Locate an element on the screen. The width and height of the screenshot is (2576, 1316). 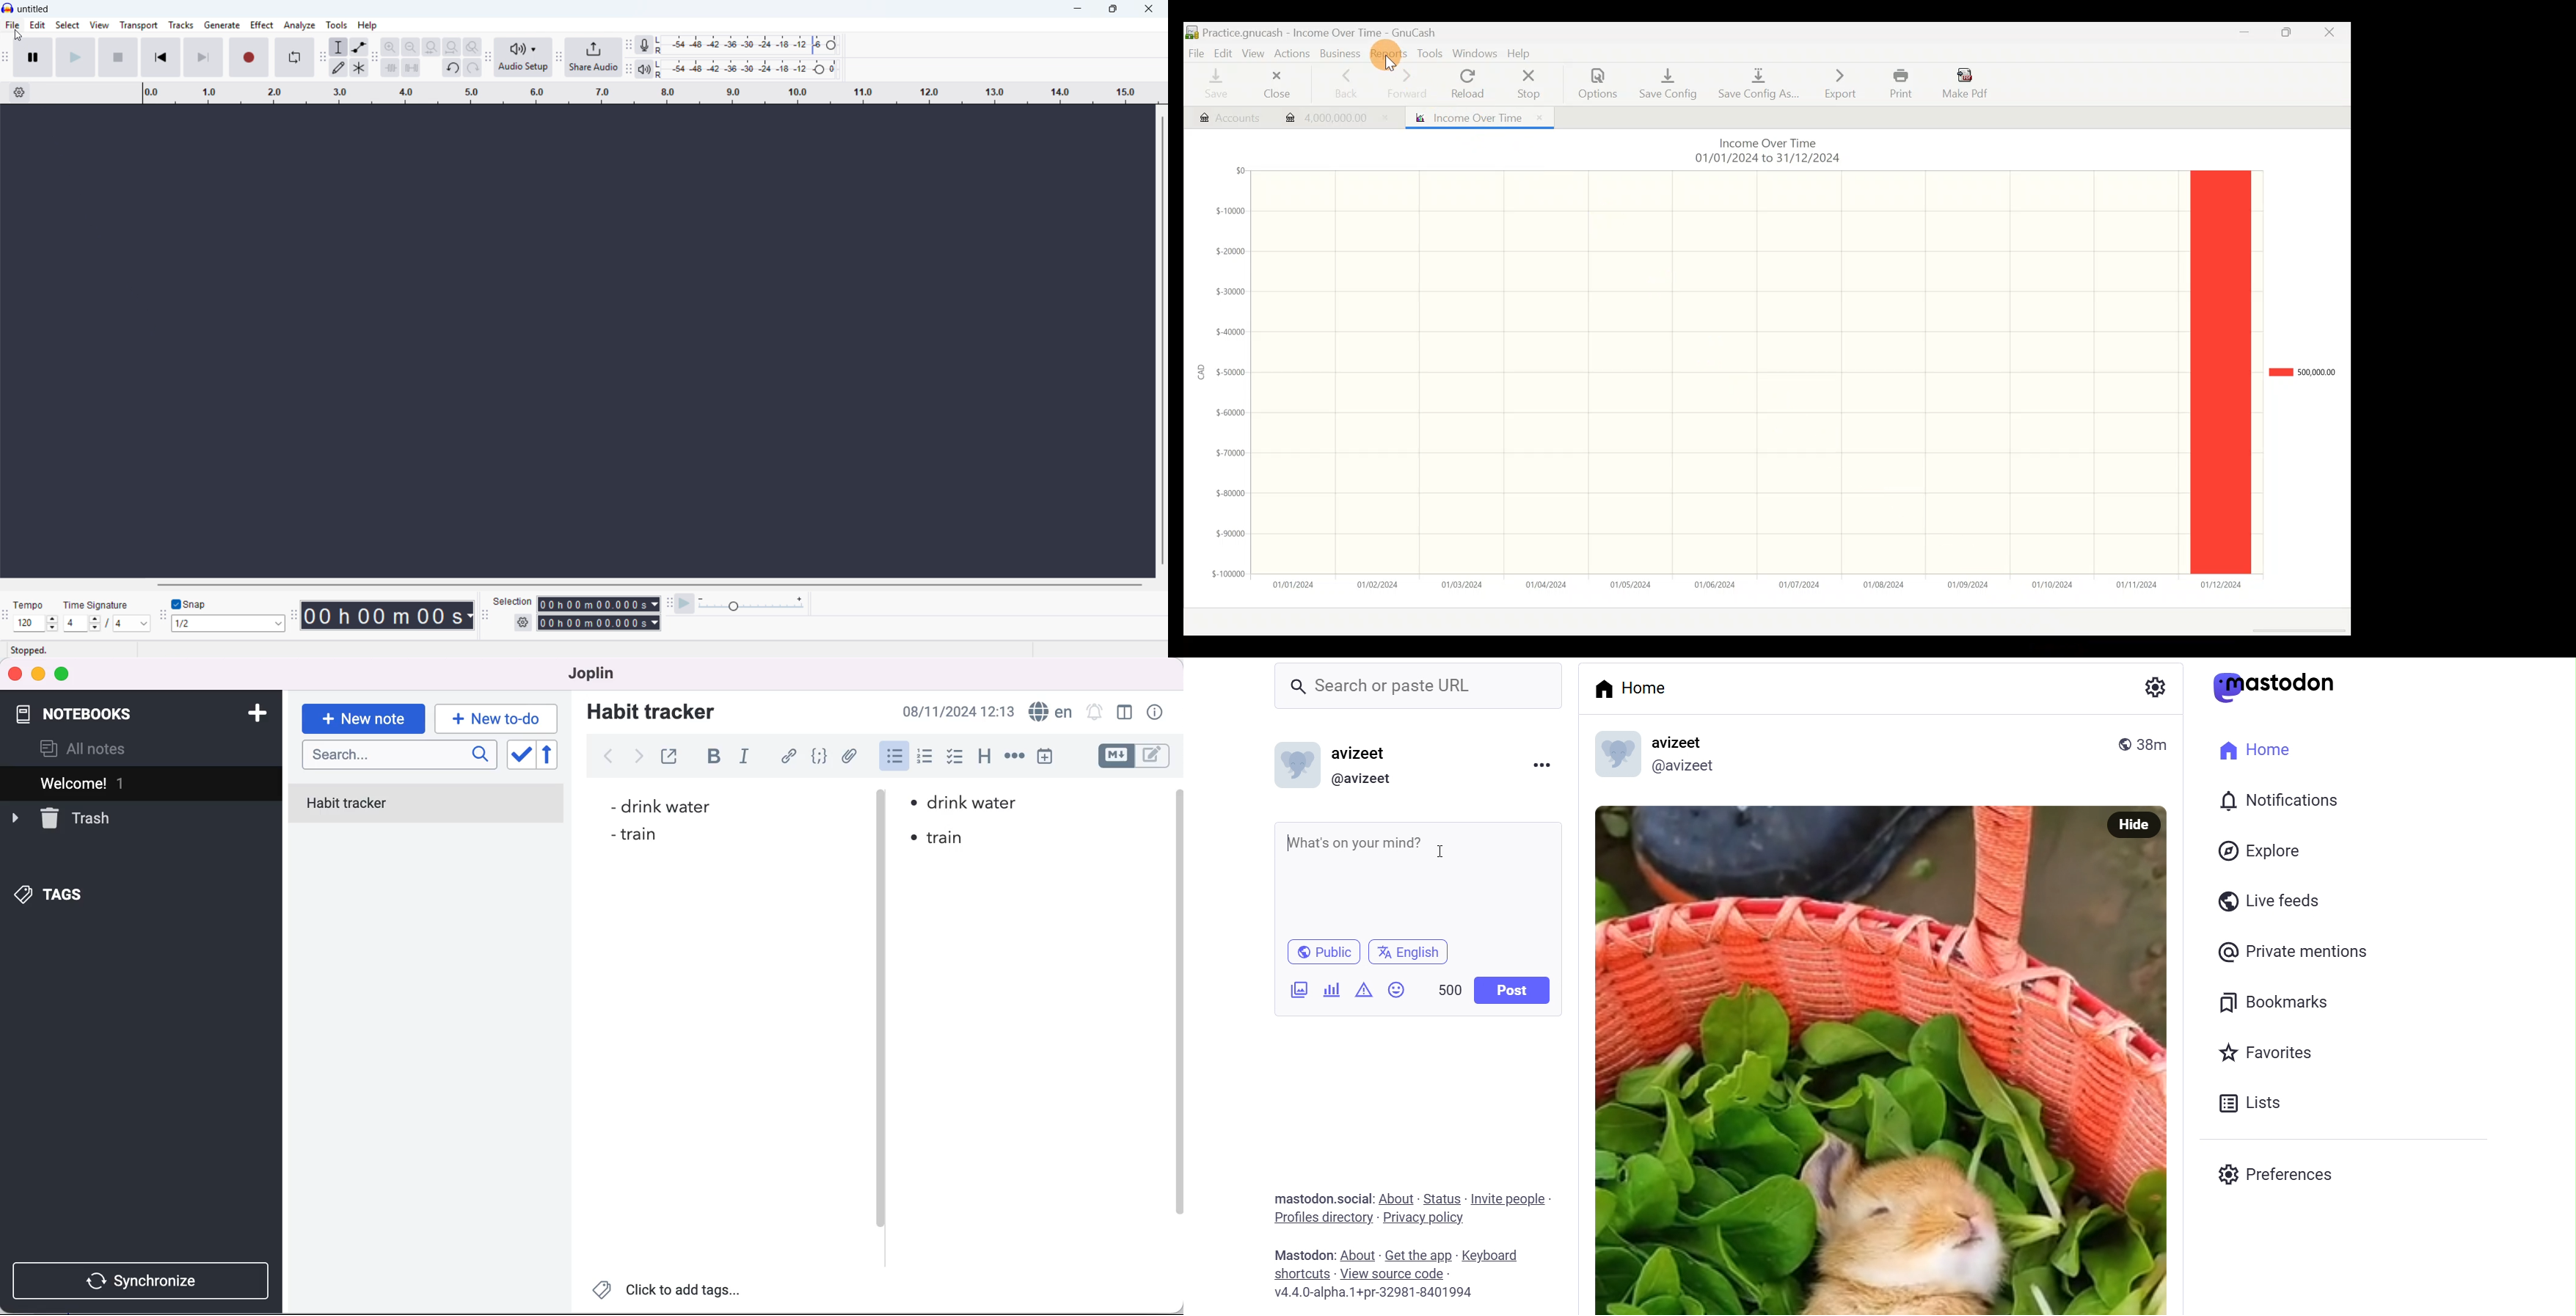
minimize is located at coordinates (38, 674).